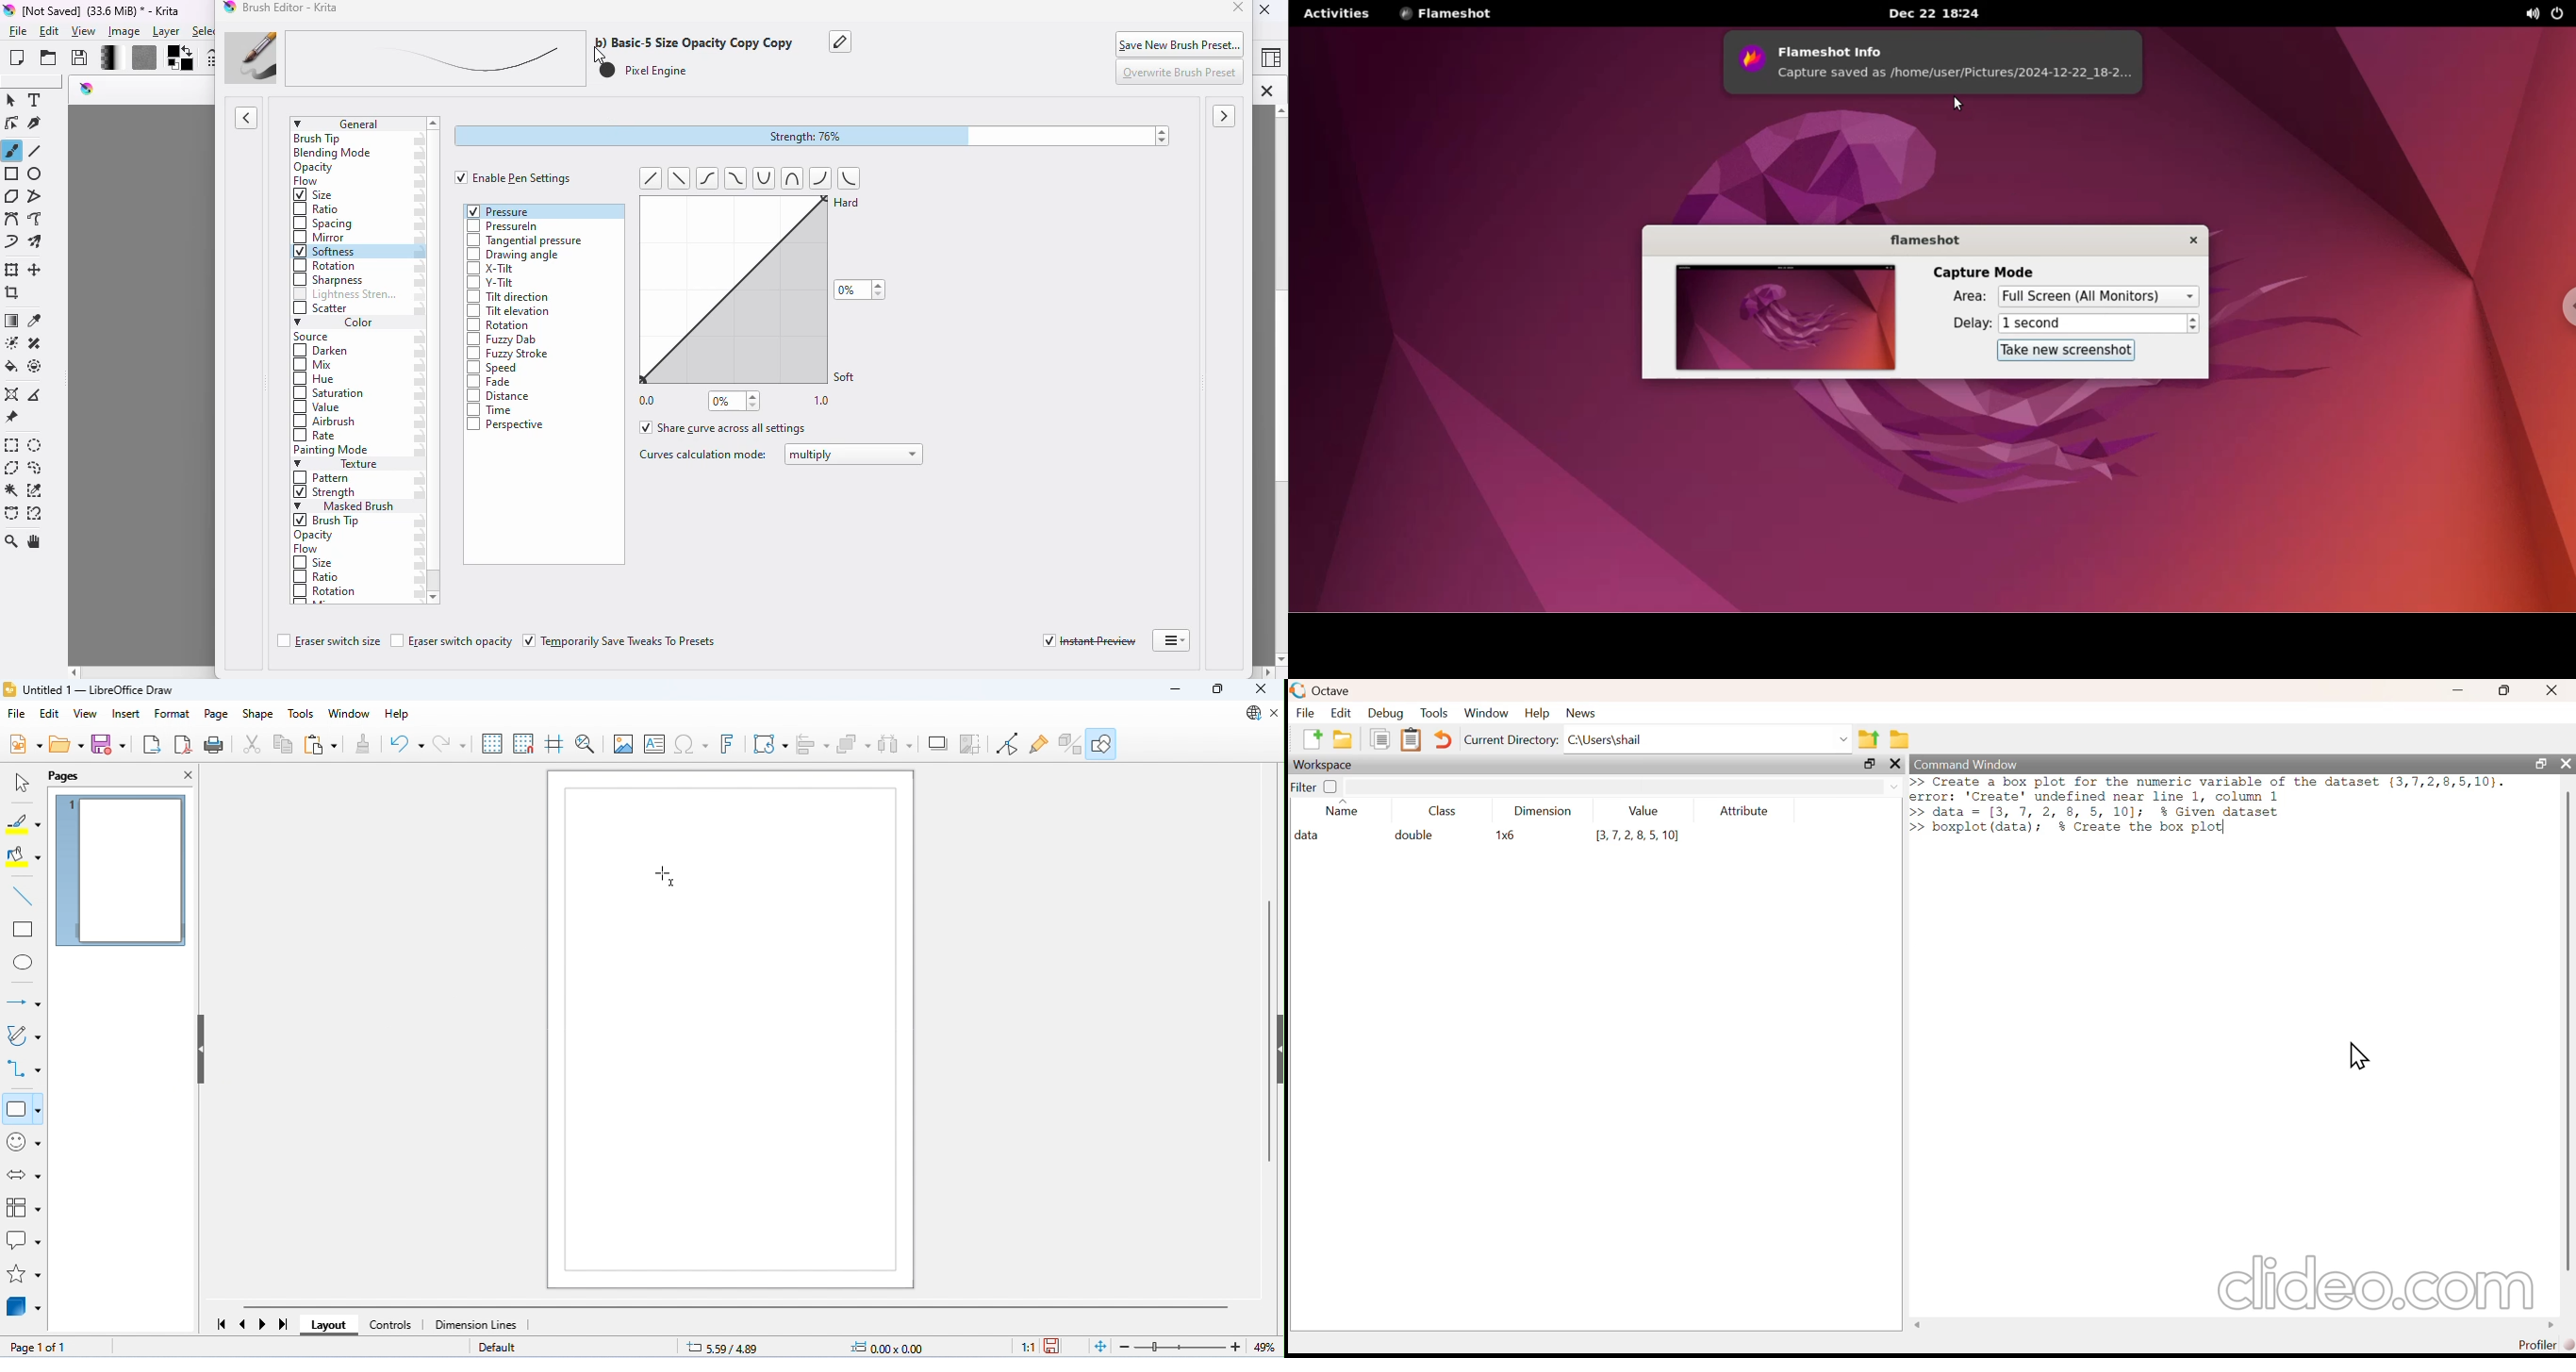  I want to click on 1 second, so click(2090, 324).